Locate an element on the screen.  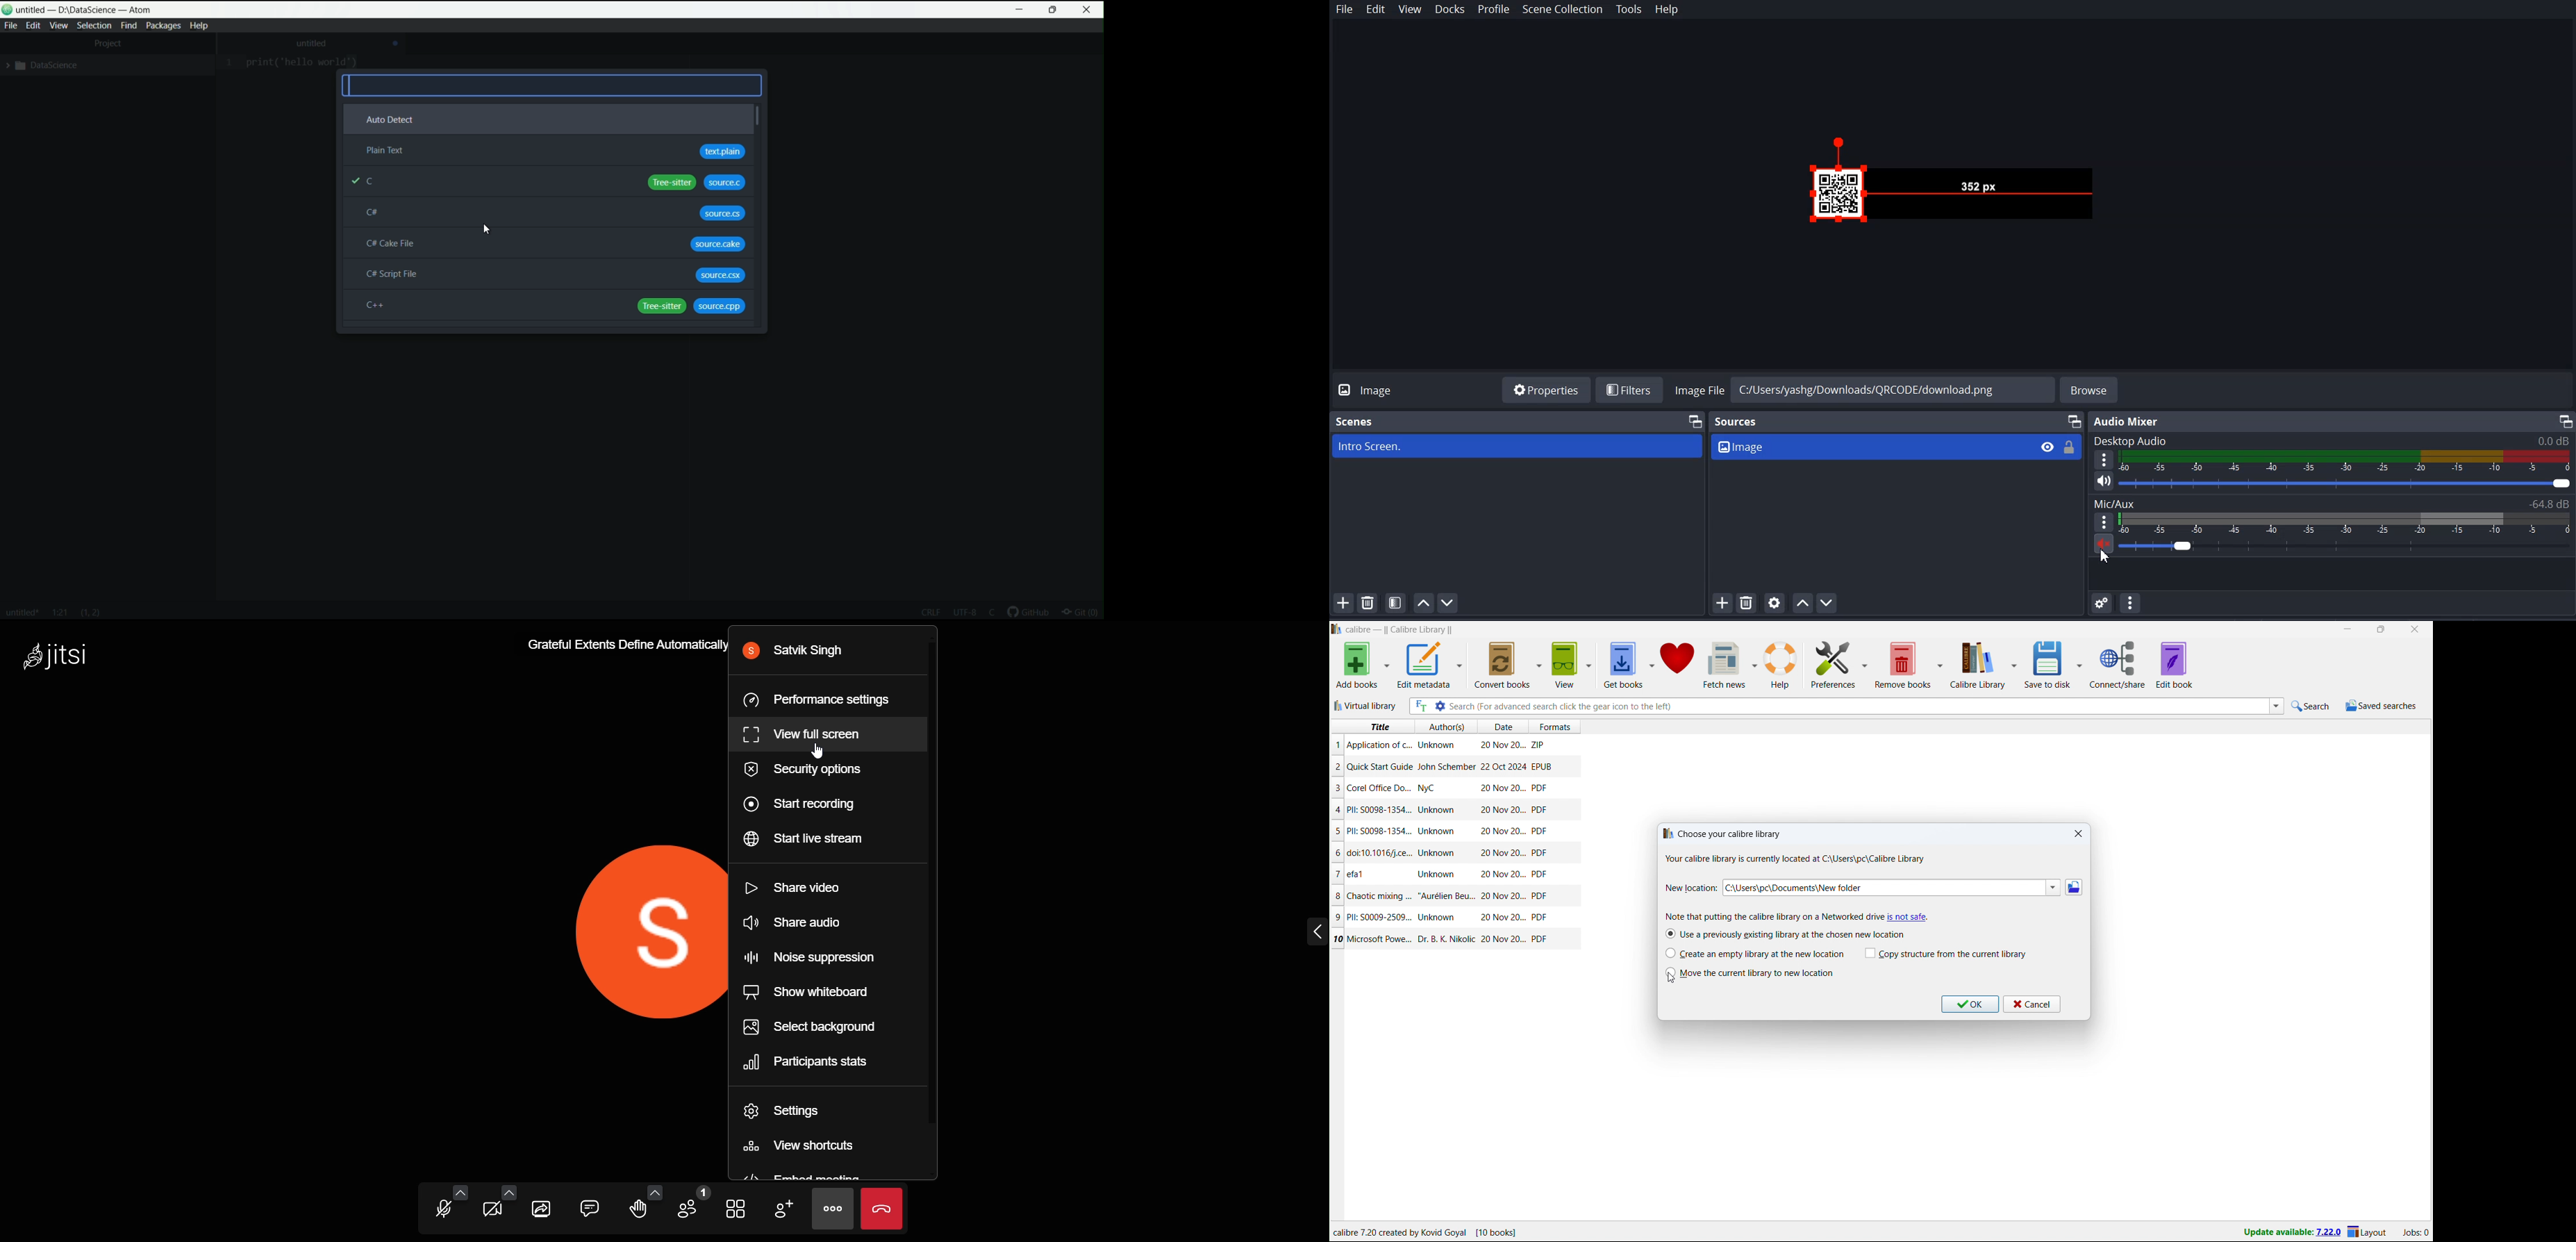
Author is located at coordinates (1429, 789).